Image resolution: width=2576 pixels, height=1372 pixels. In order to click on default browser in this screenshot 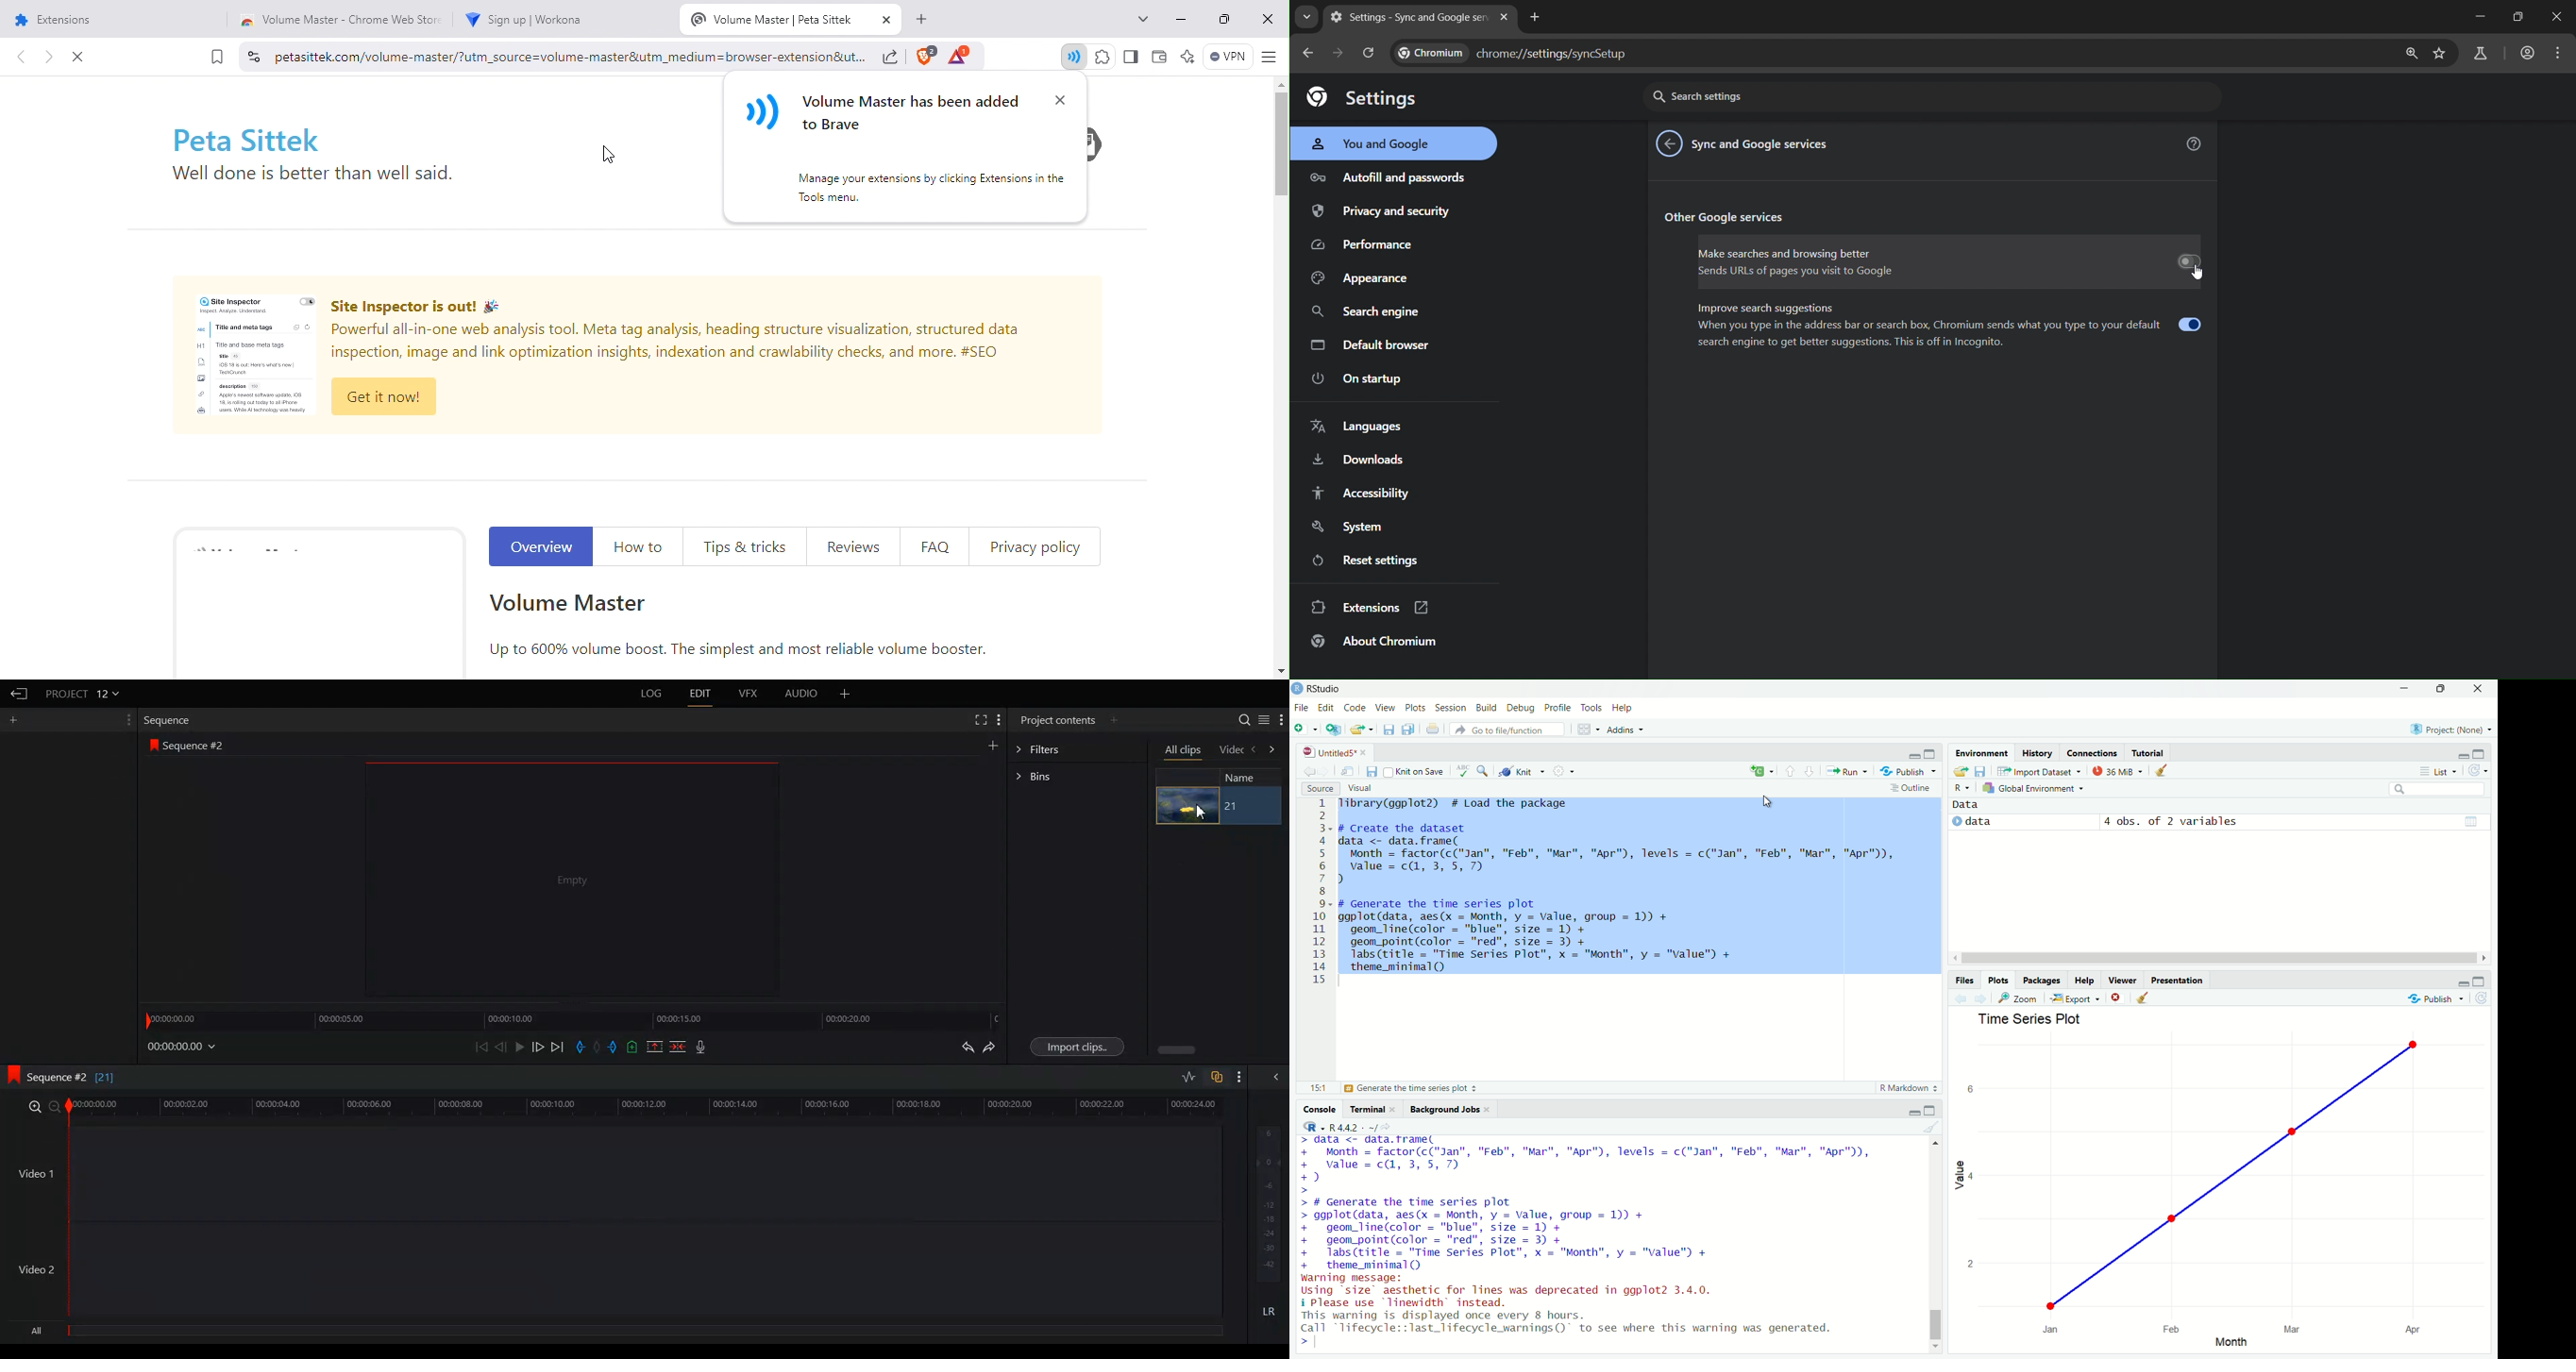, I will do `click(1371, 344)`.